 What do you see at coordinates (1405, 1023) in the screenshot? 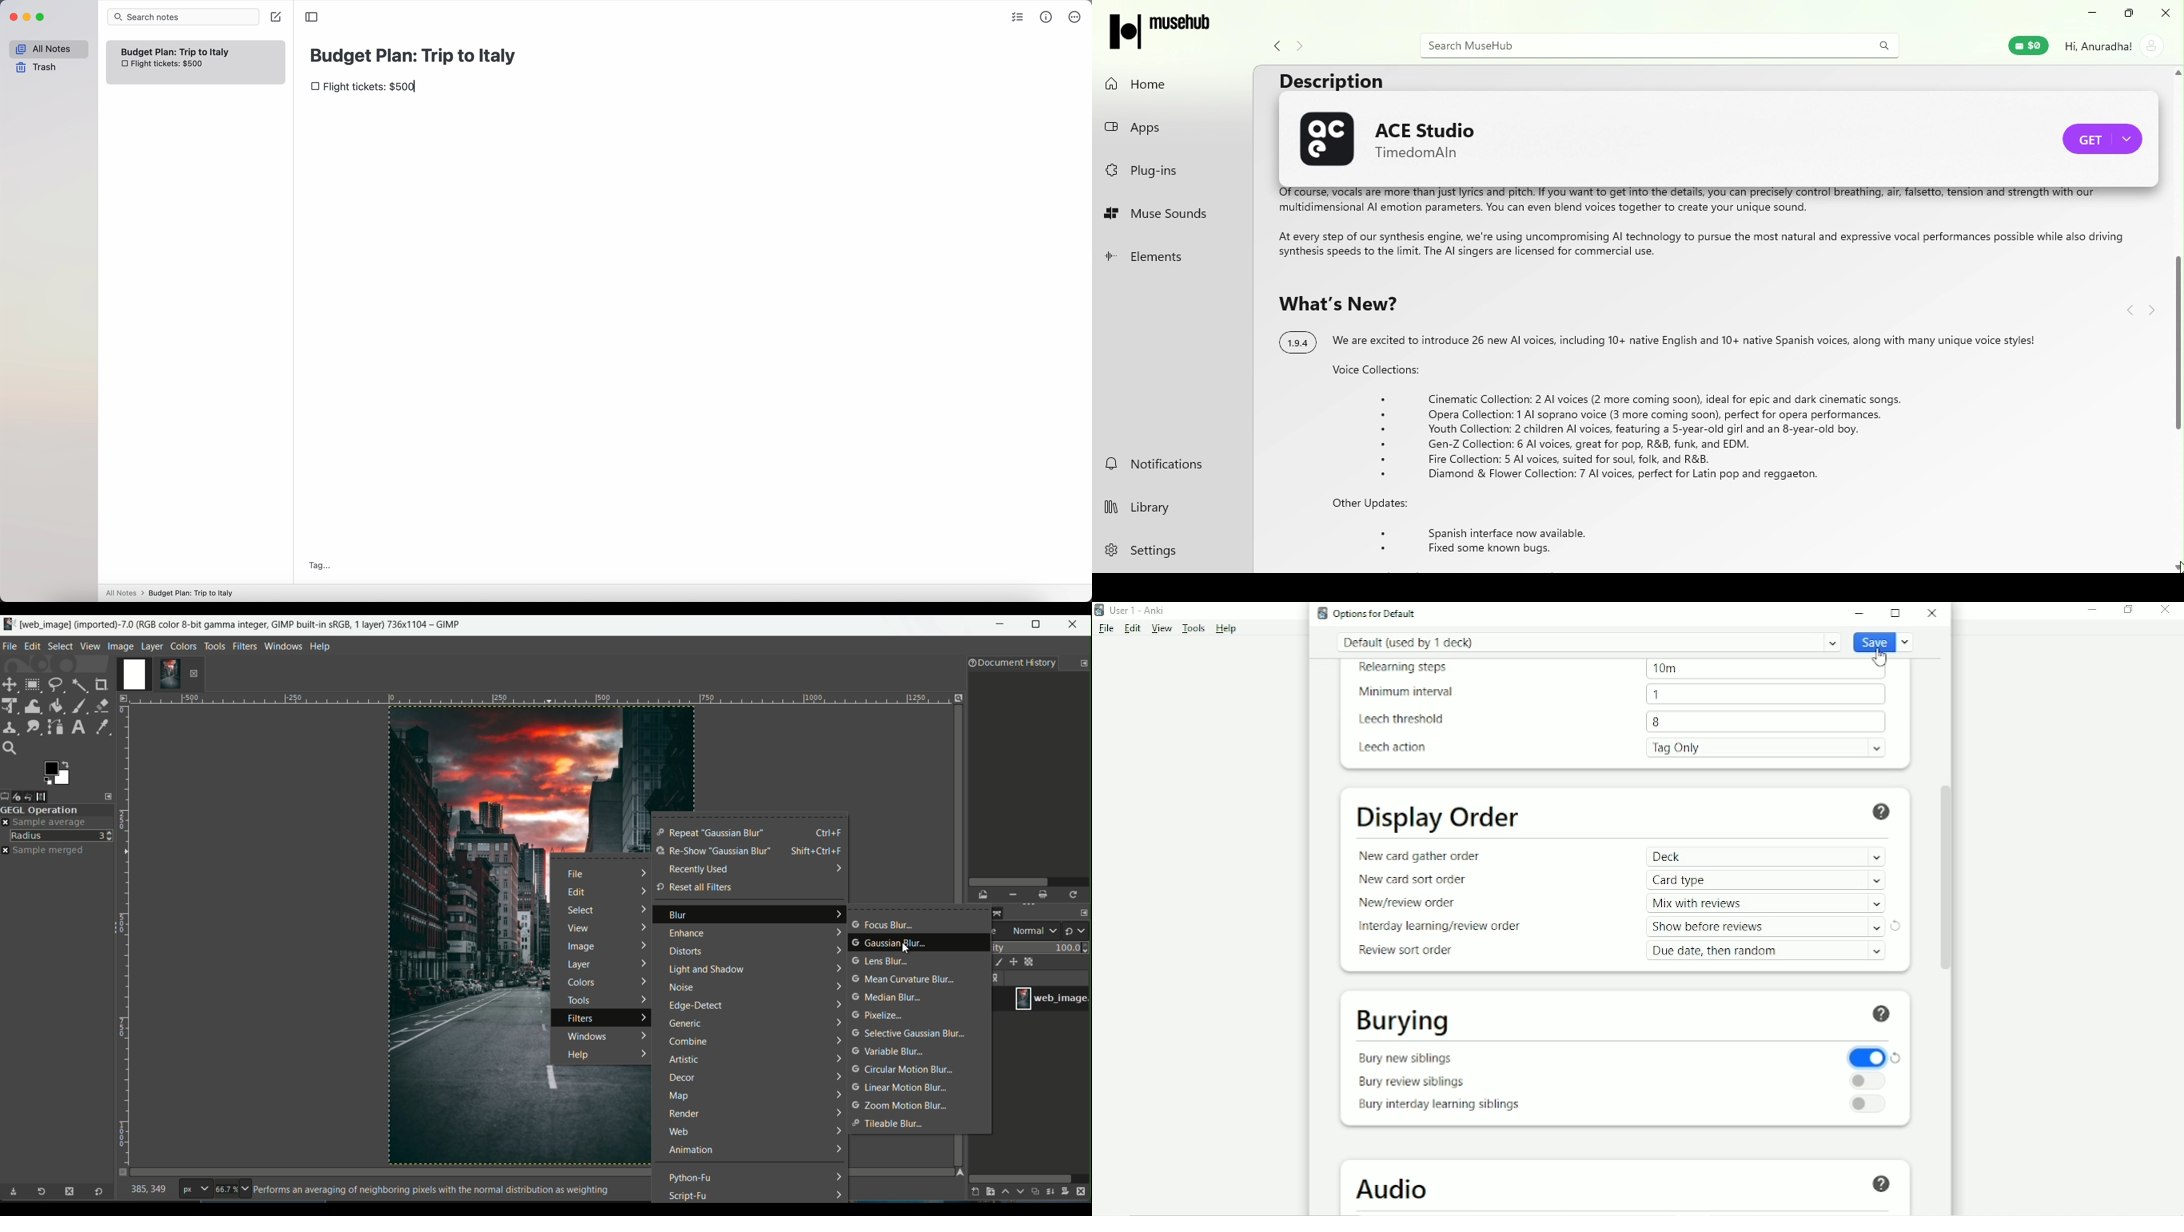
I see `Burying` at bounding box center [1405, 1023].